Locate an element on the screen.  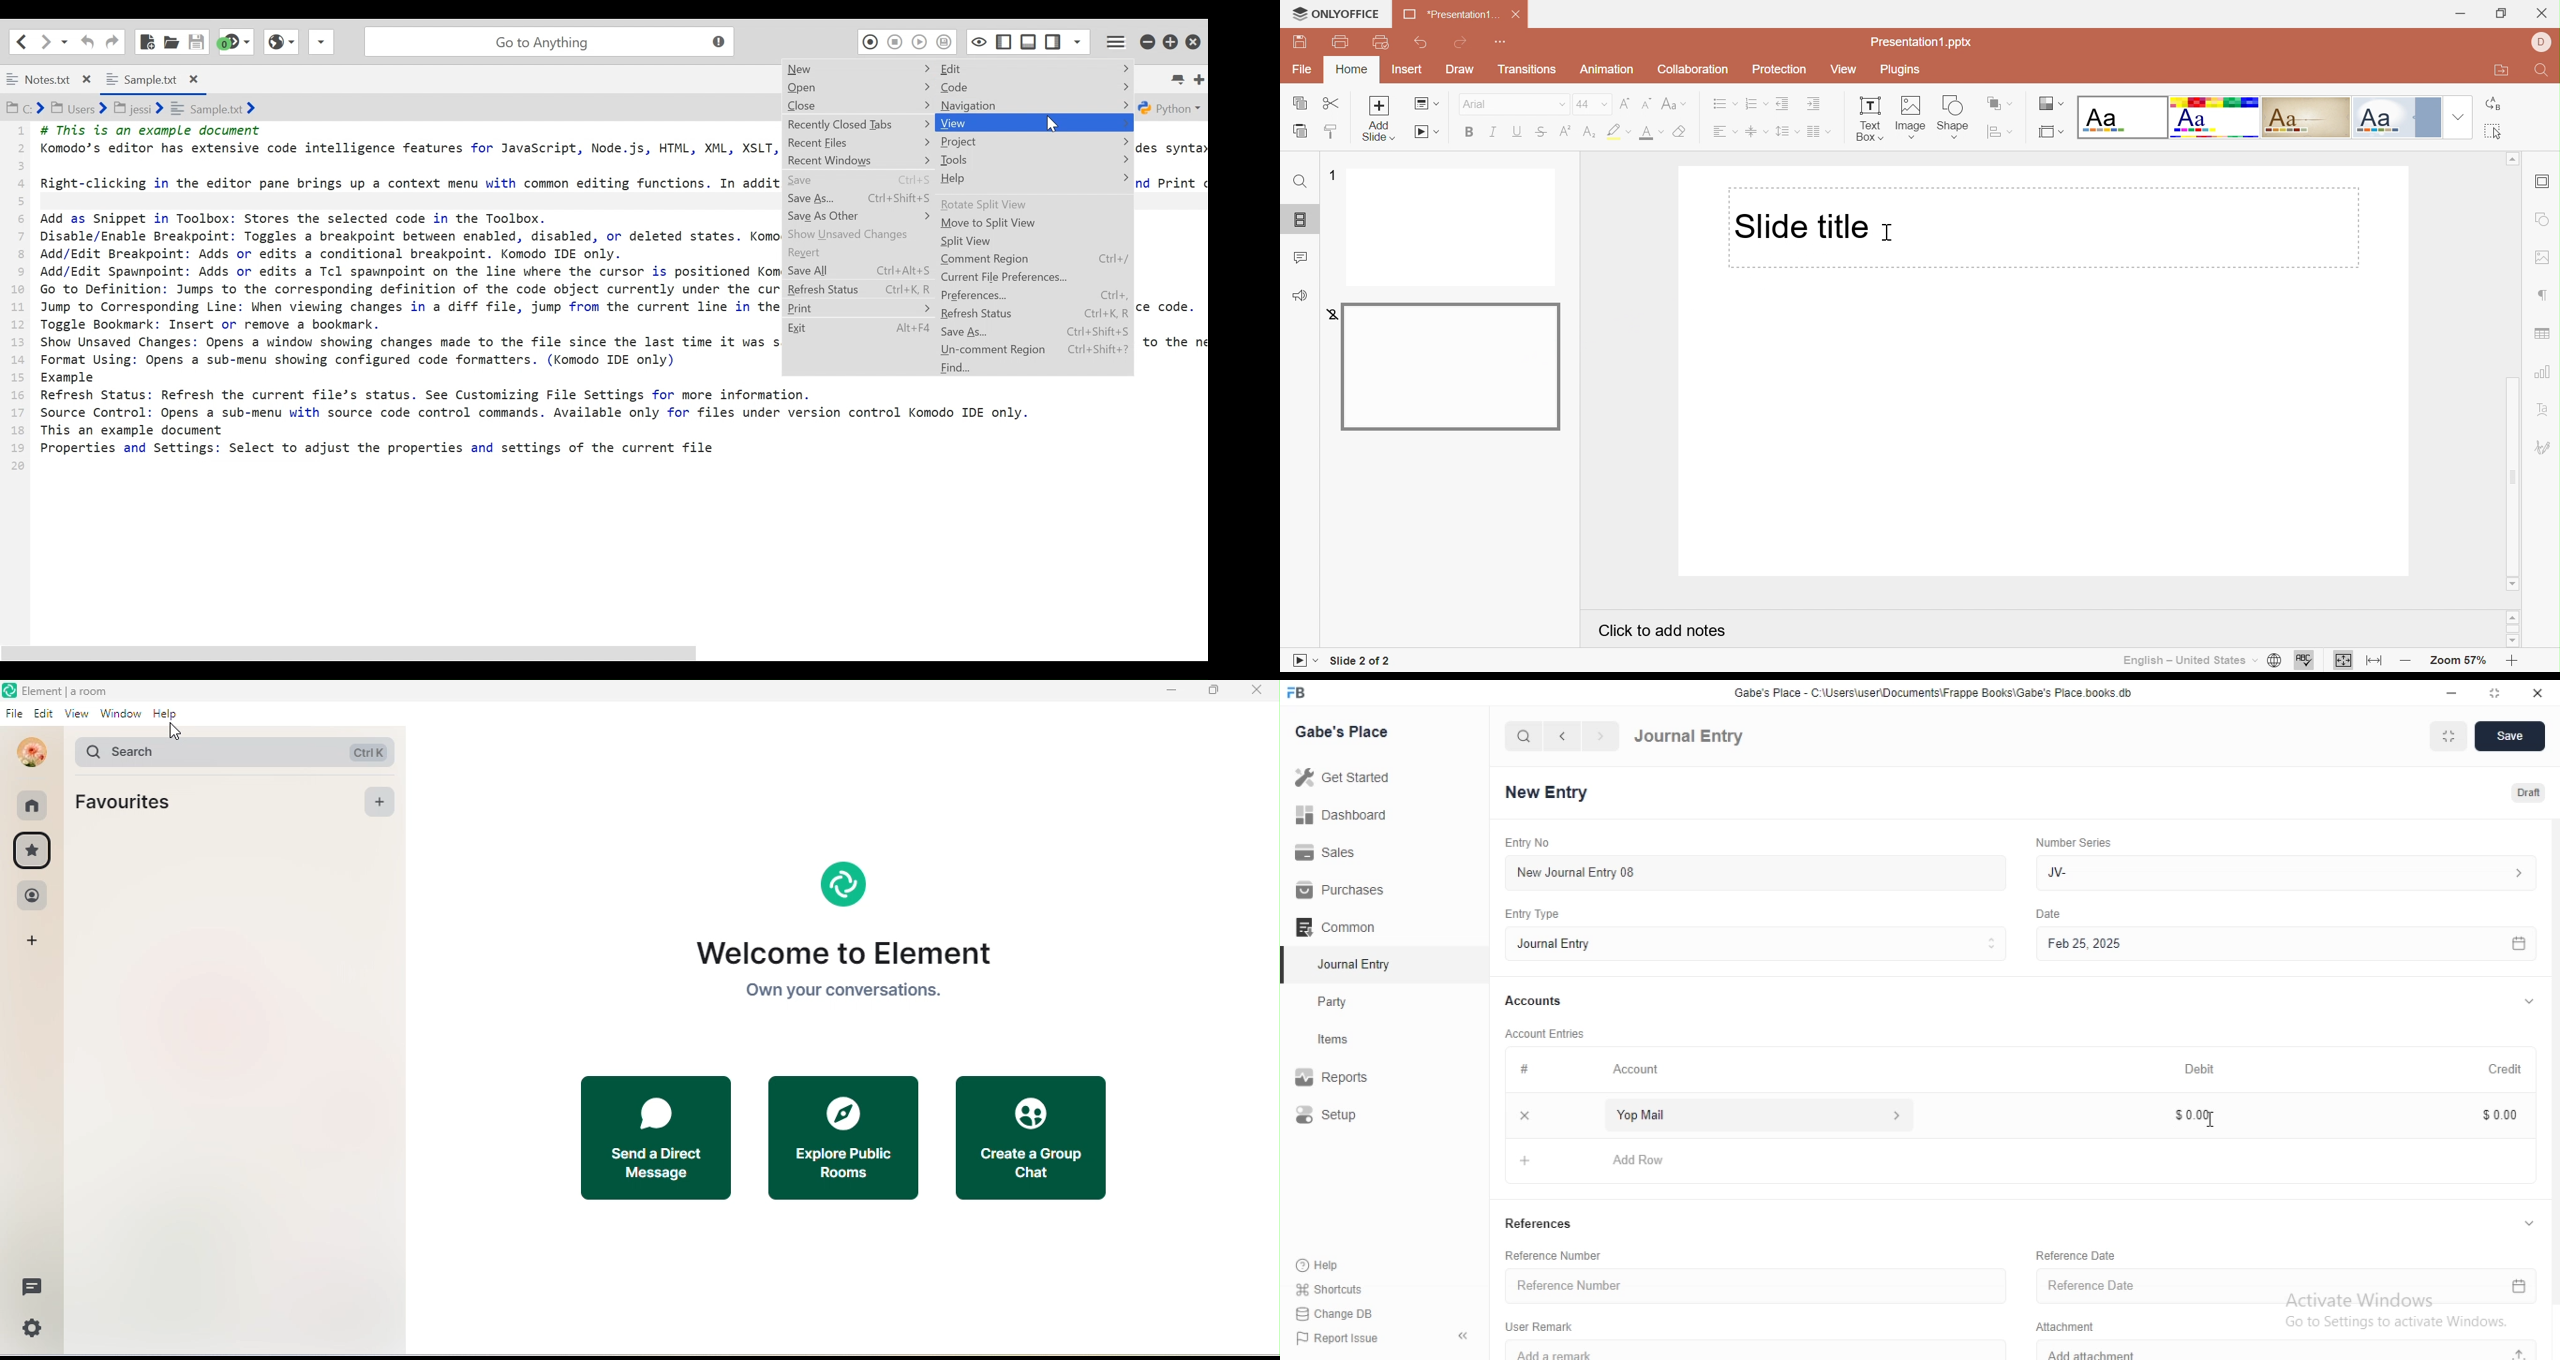
setting is located at coordinates (32, 1330).